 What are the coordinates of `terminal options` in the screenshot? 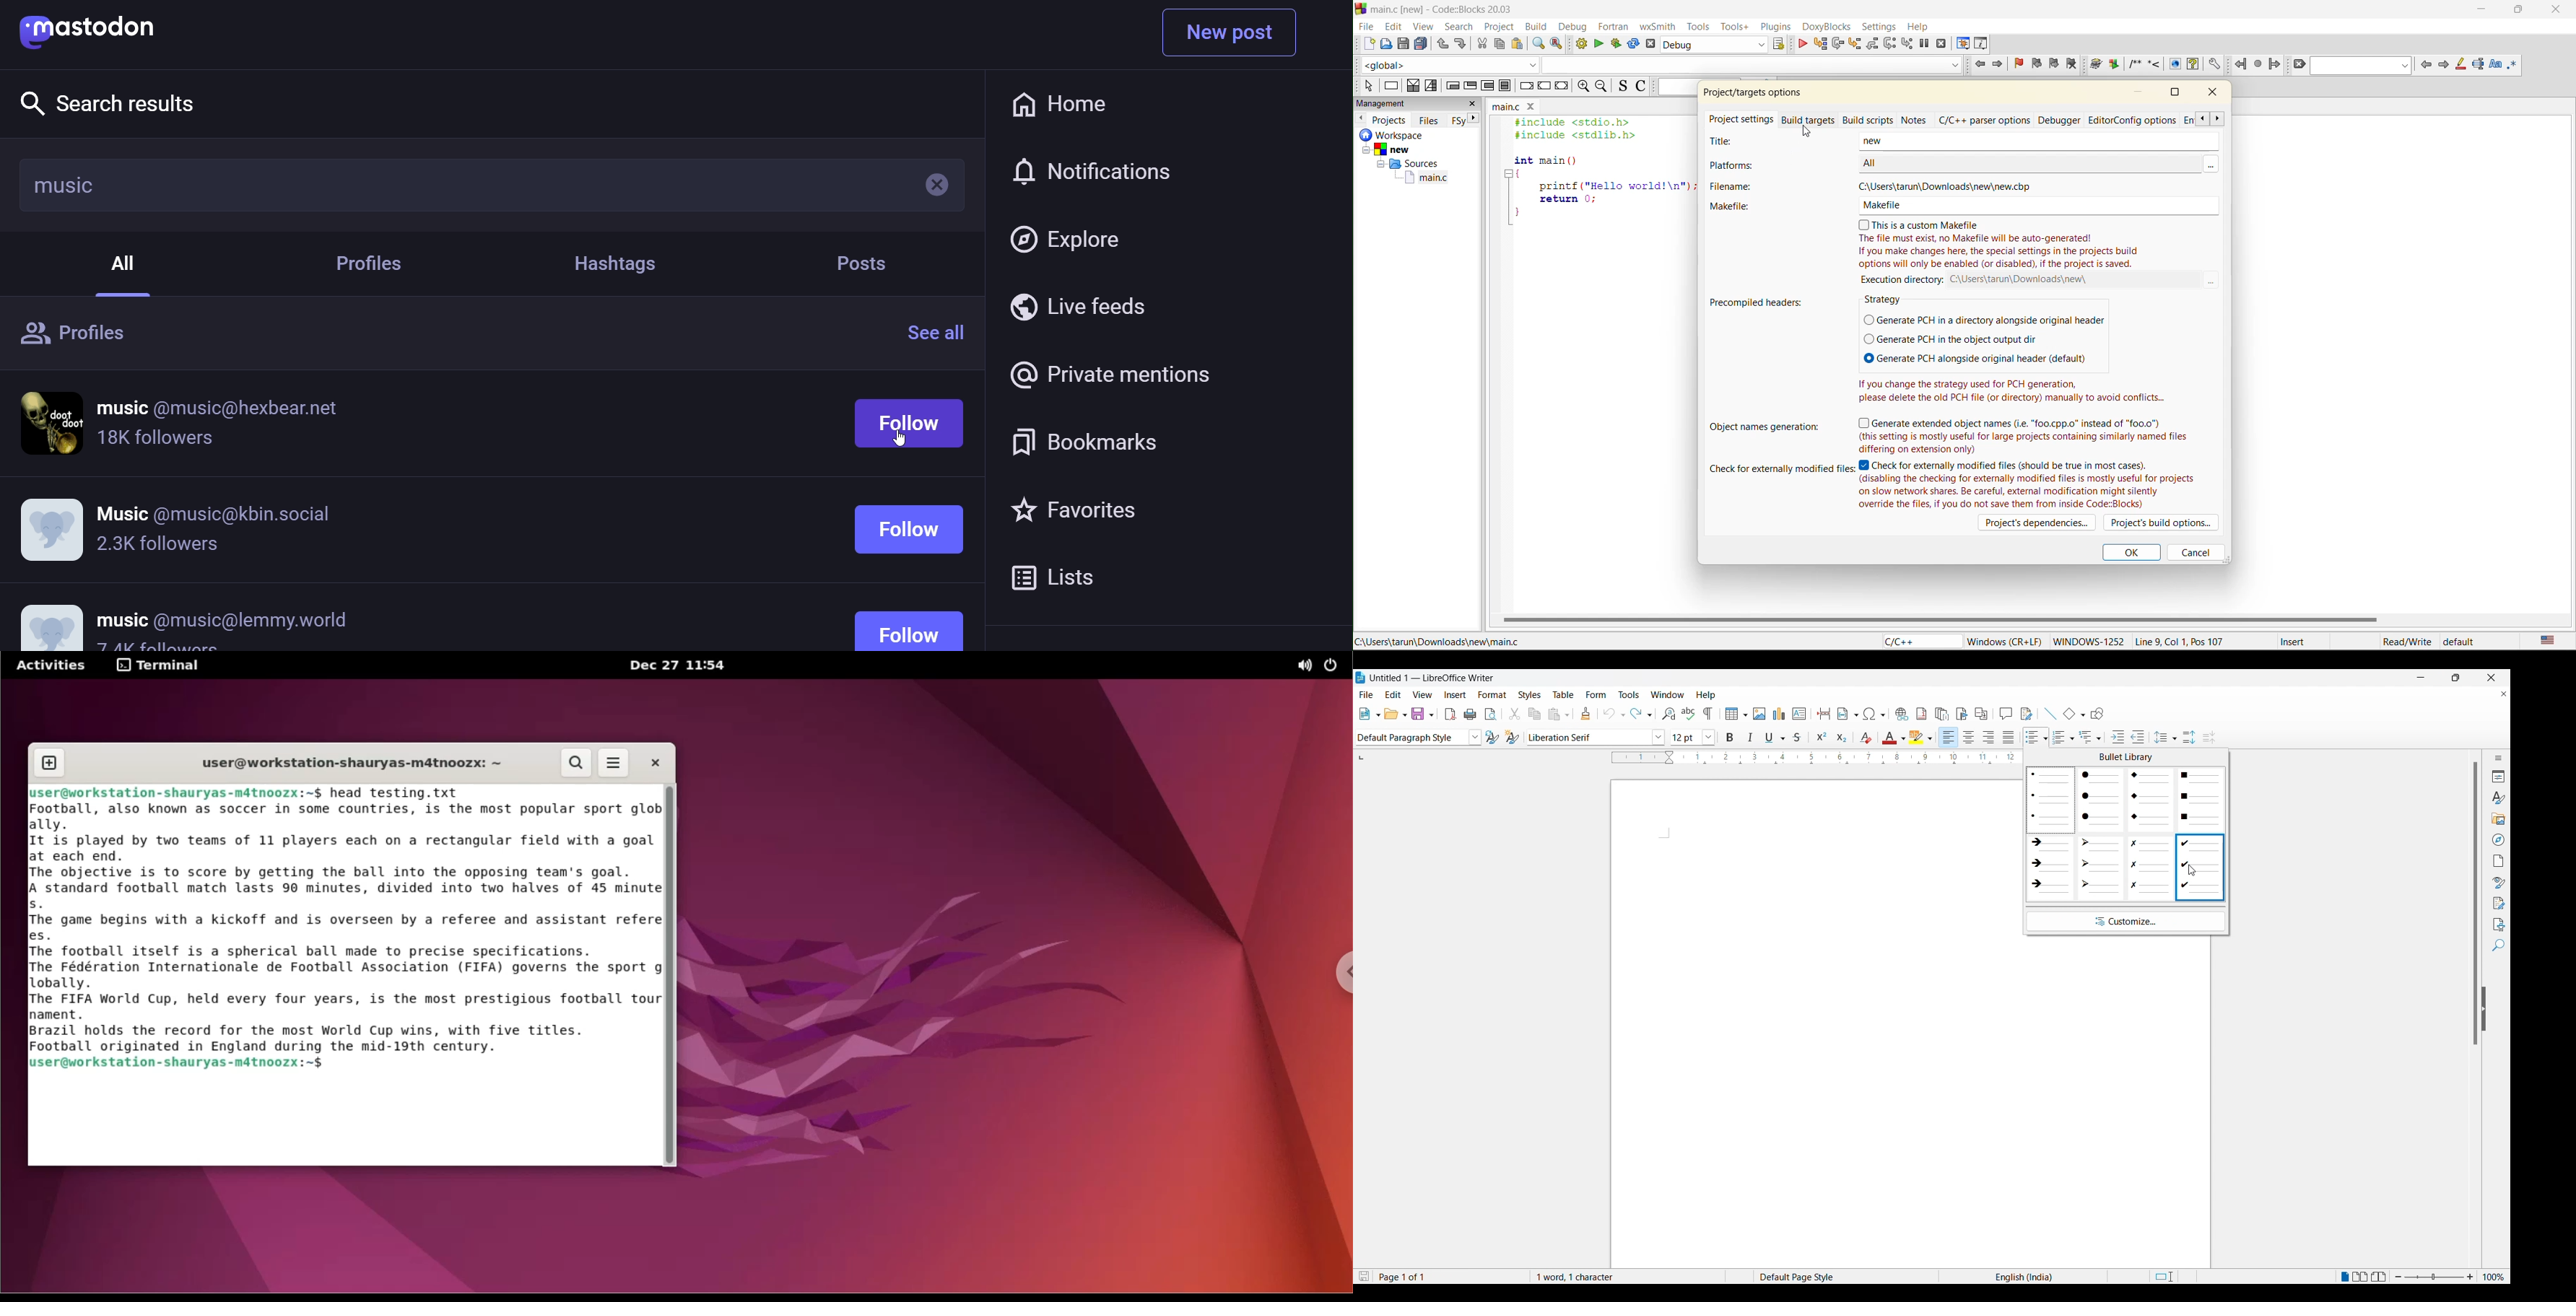 It's located at (159, 666).